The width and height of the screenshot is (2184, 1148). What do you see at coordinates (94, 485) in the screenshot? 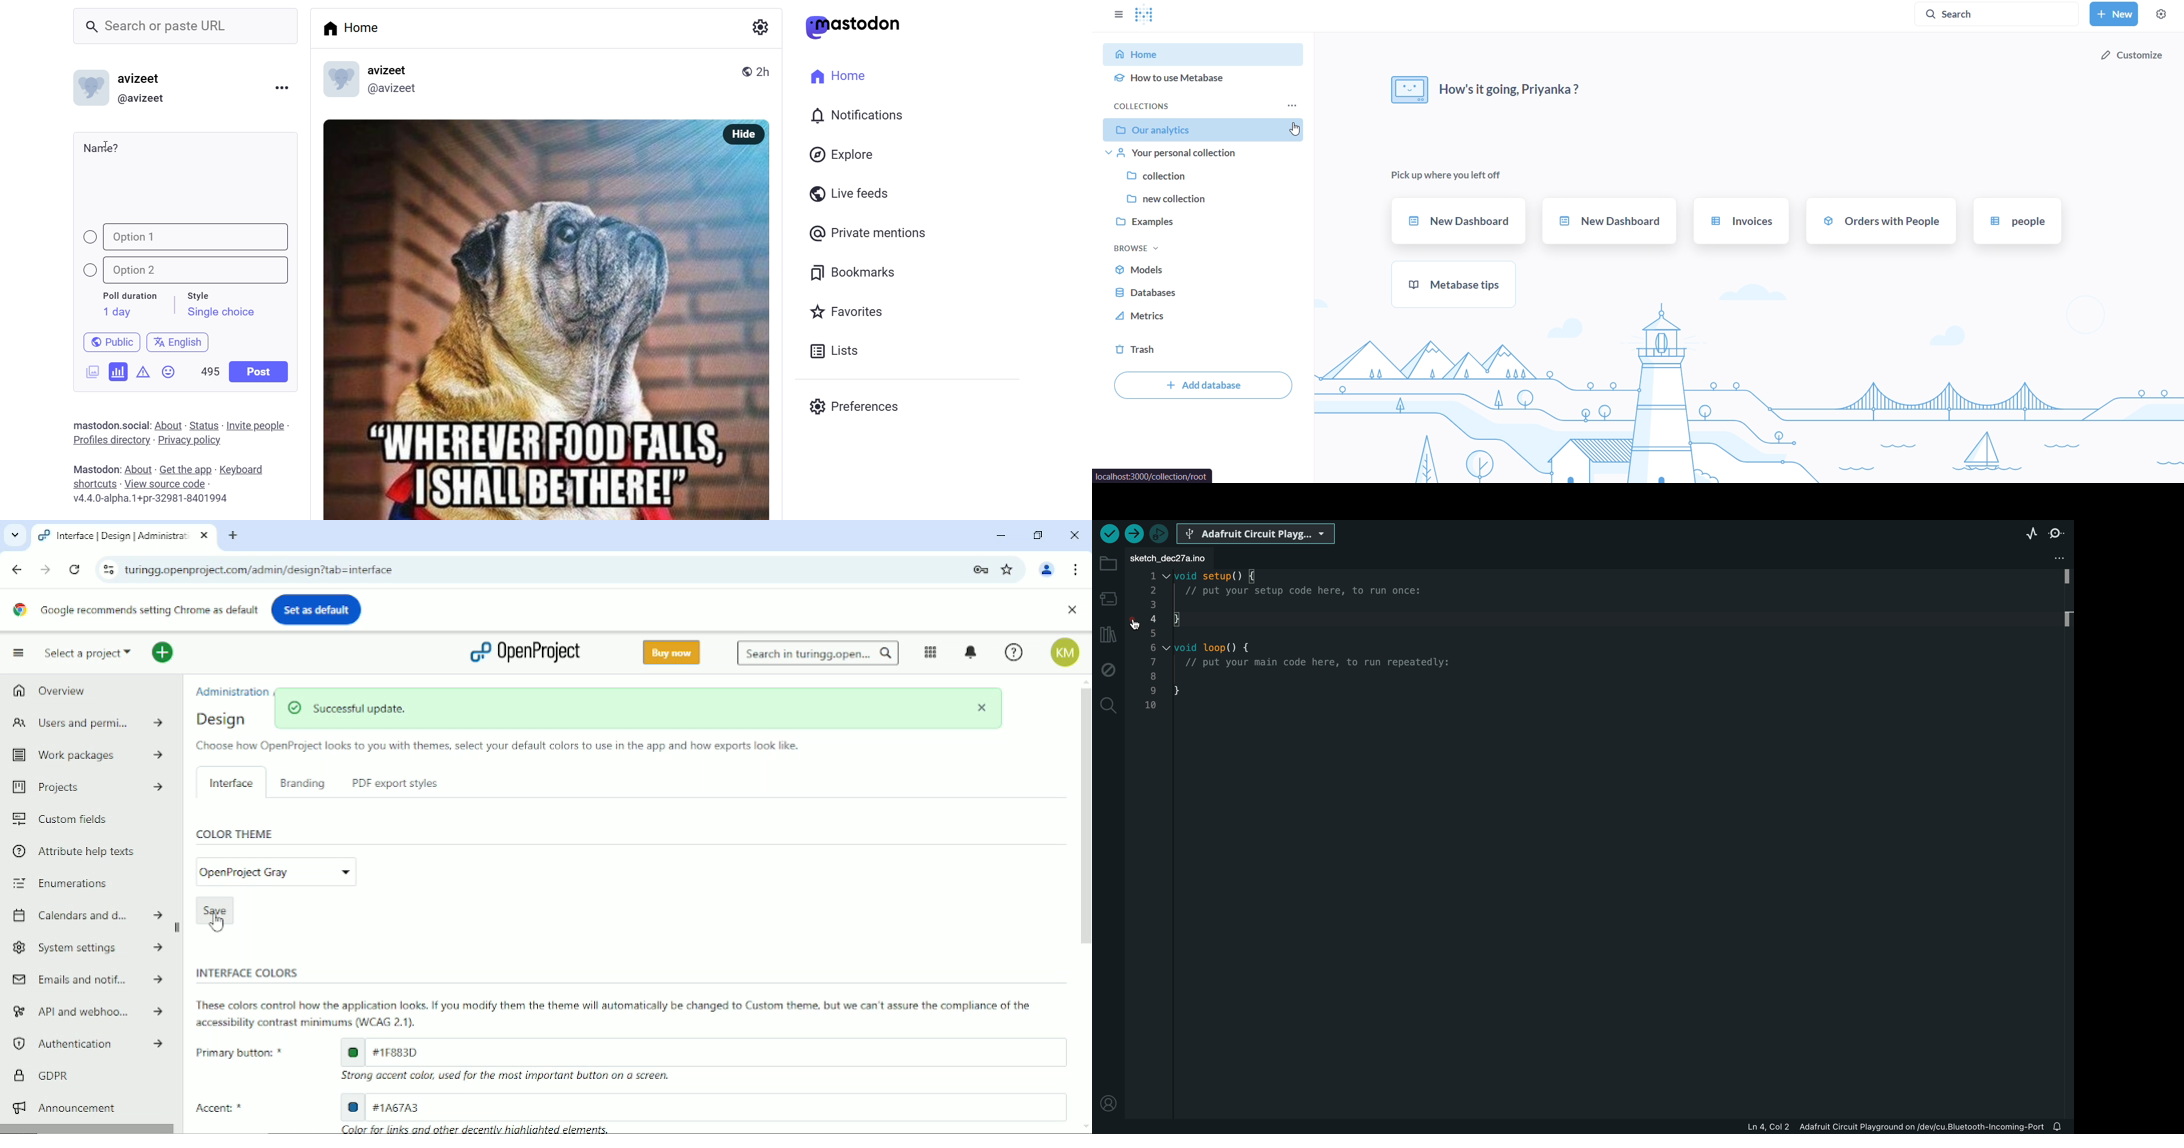
I see `shortcuts` at bounding box center [94, 485].